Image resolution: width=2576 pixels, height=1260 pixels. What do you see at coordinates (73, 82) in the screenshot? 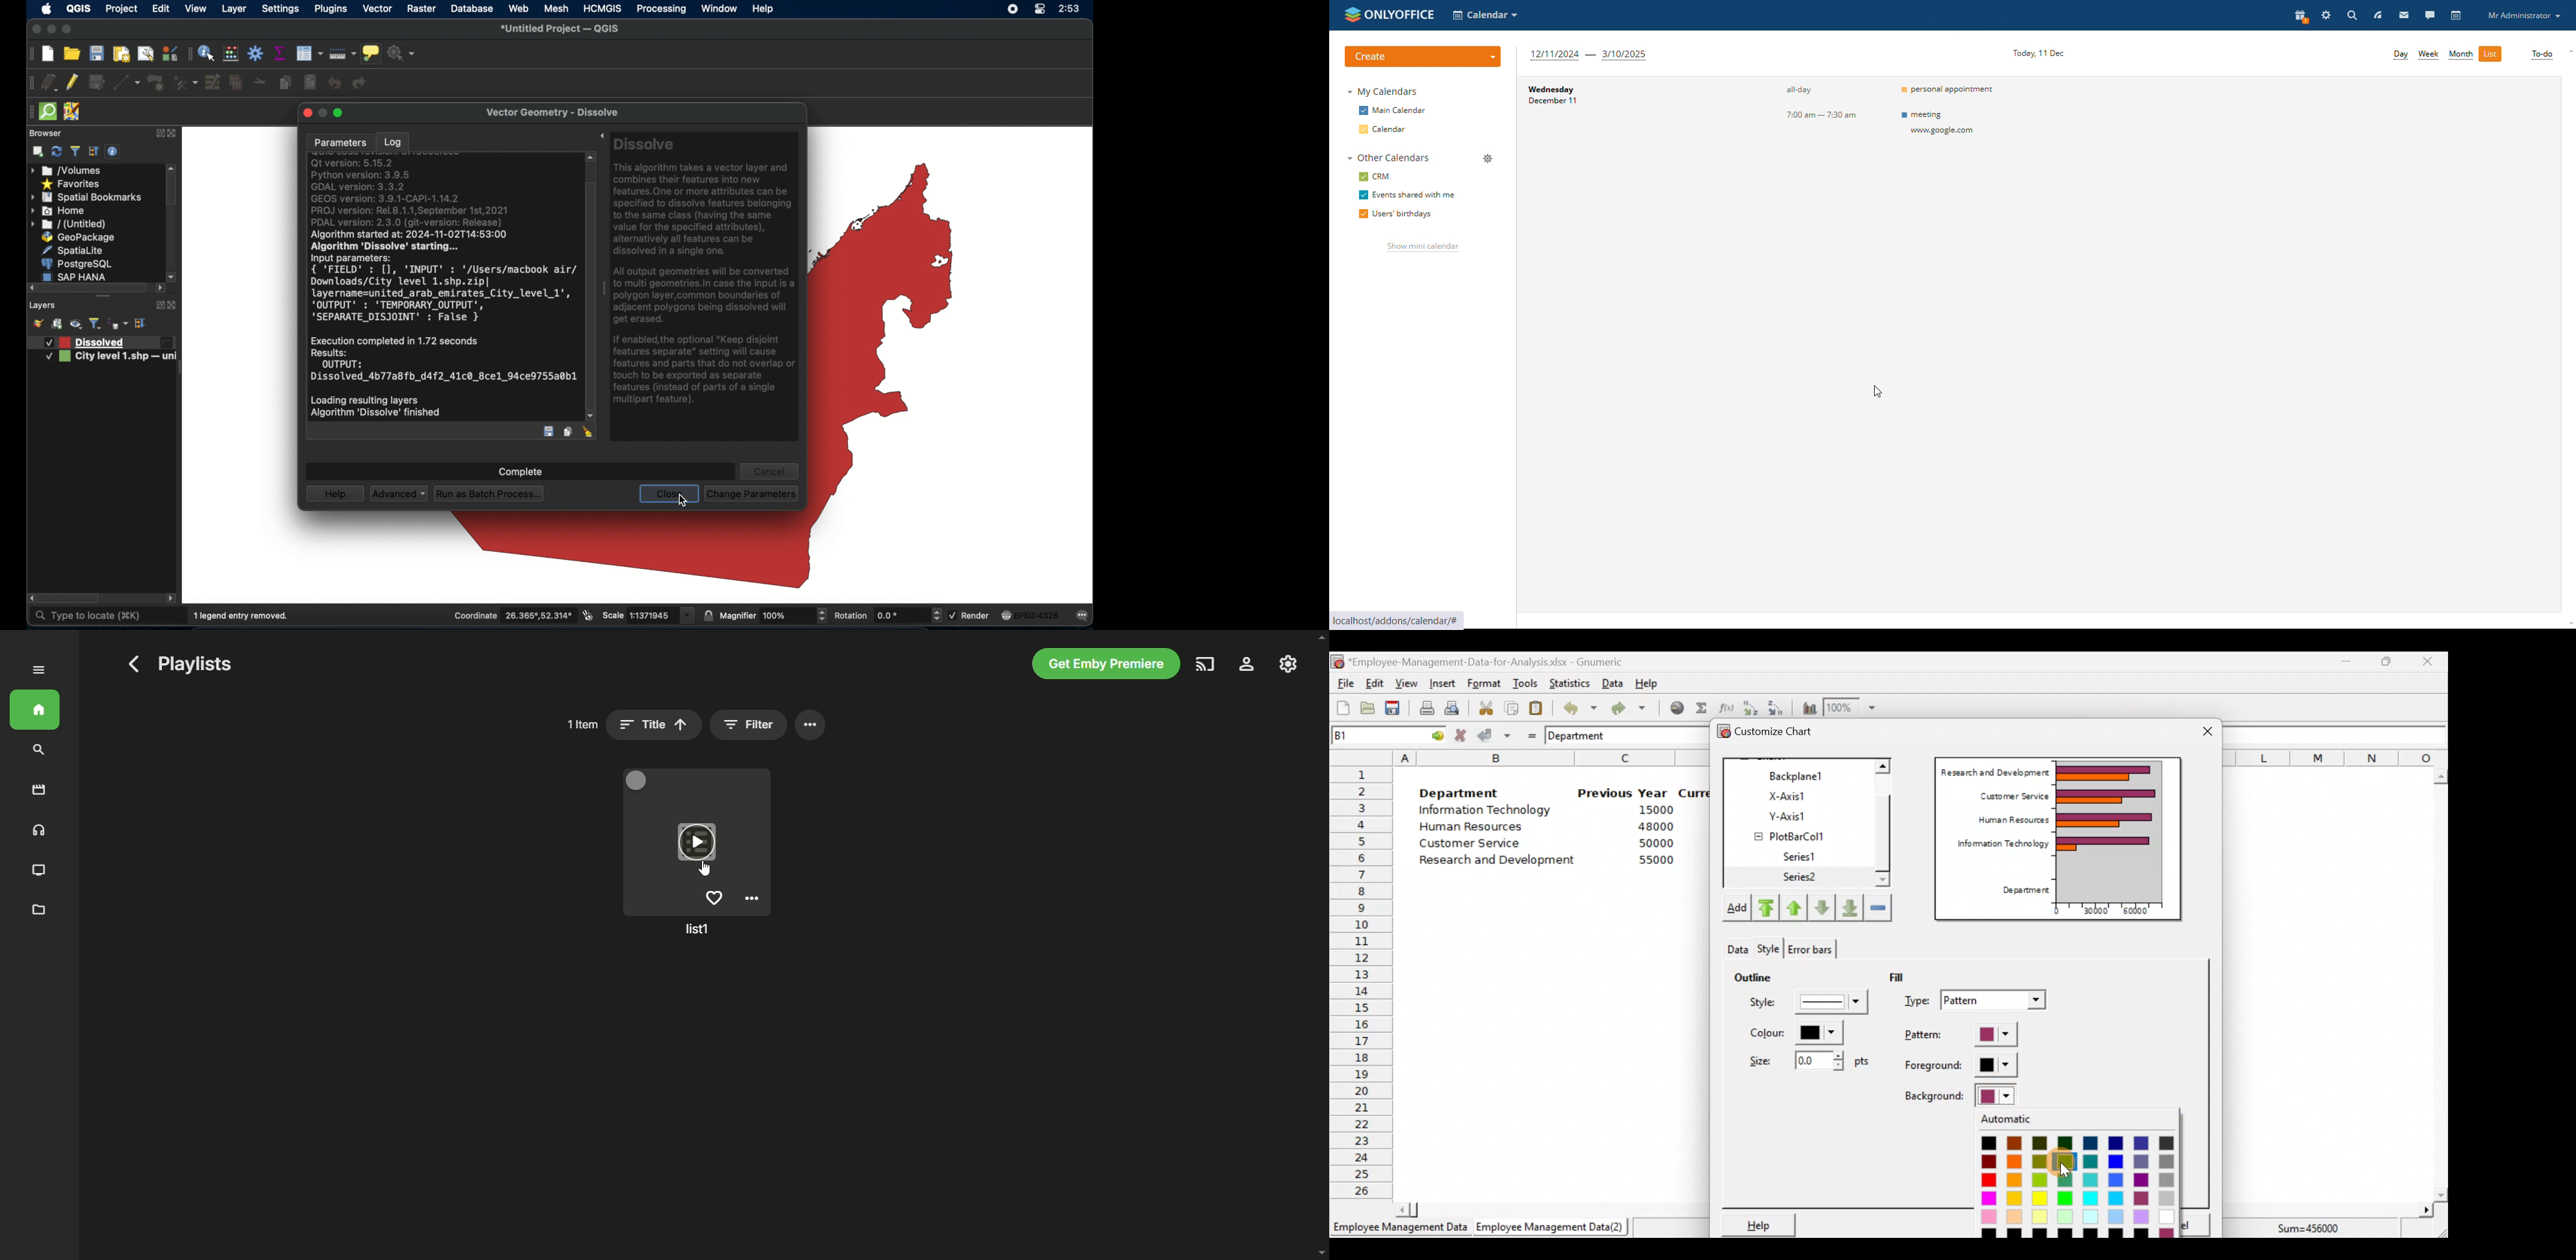
I see `toggle editing` at bounding box center [73, 82].